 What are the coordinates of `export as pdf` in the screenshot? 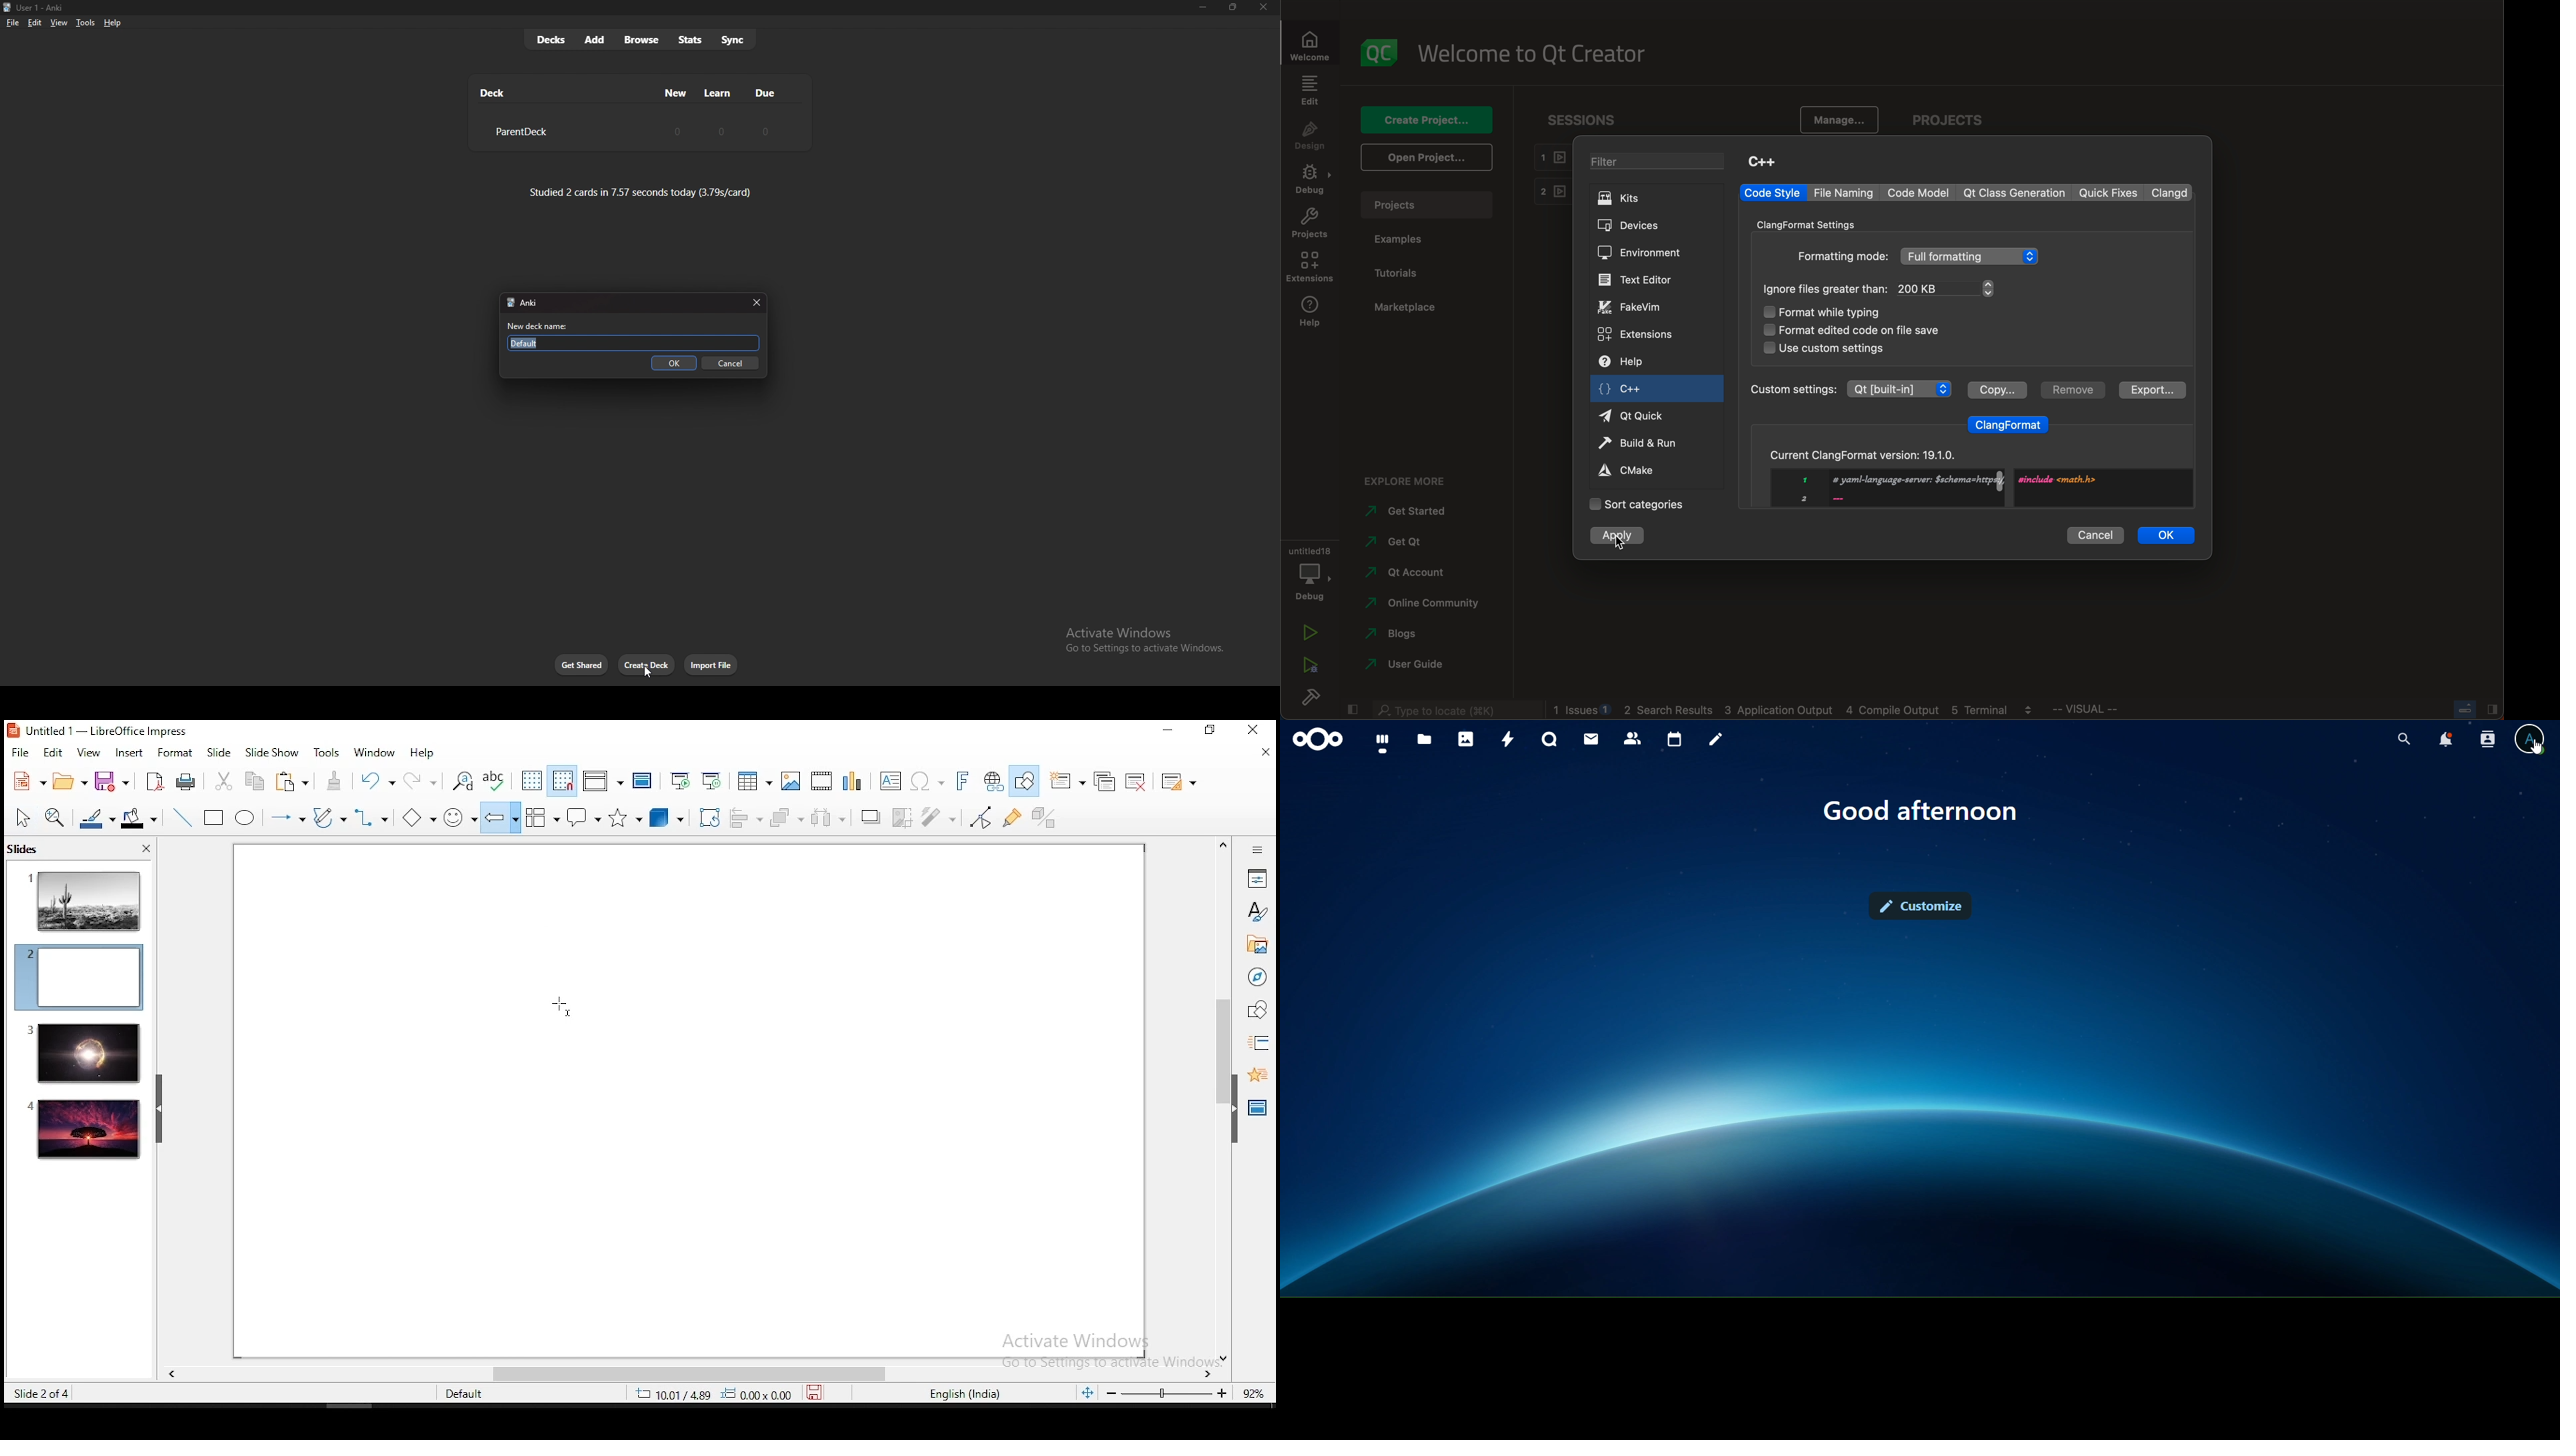 It's located at (153, 780).